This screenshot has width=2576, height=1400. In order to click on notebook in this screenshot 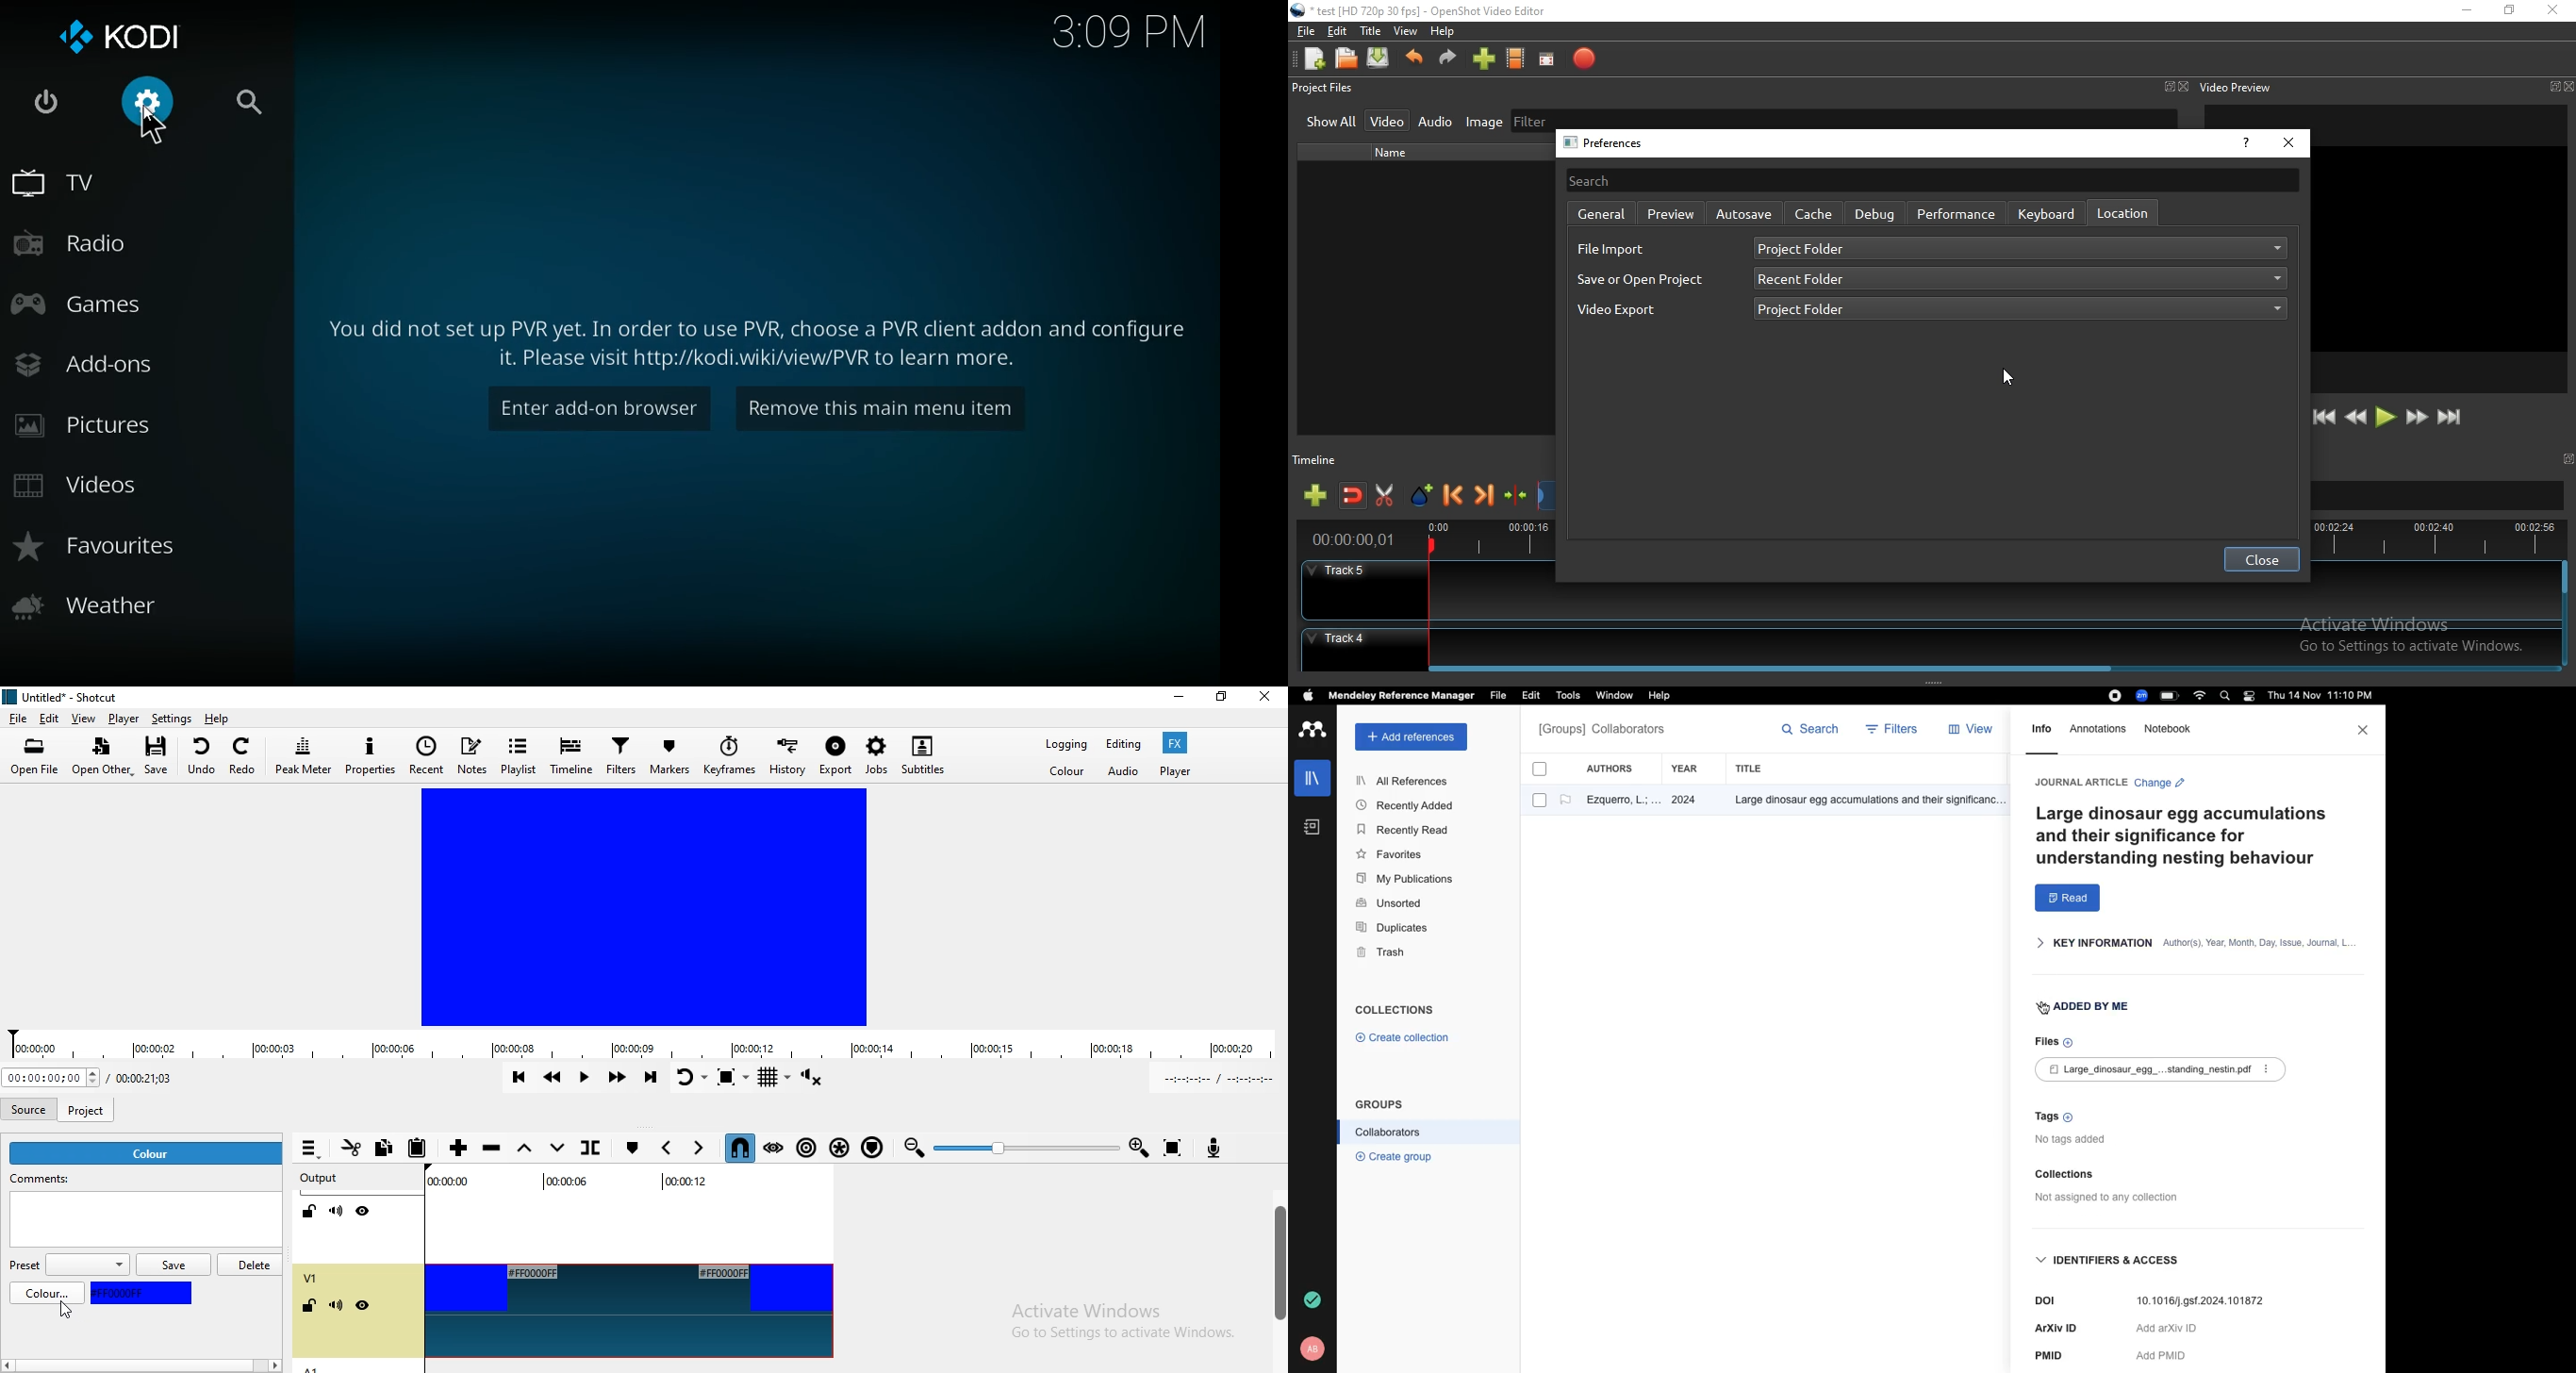, I will do `click(2173, 728)`.